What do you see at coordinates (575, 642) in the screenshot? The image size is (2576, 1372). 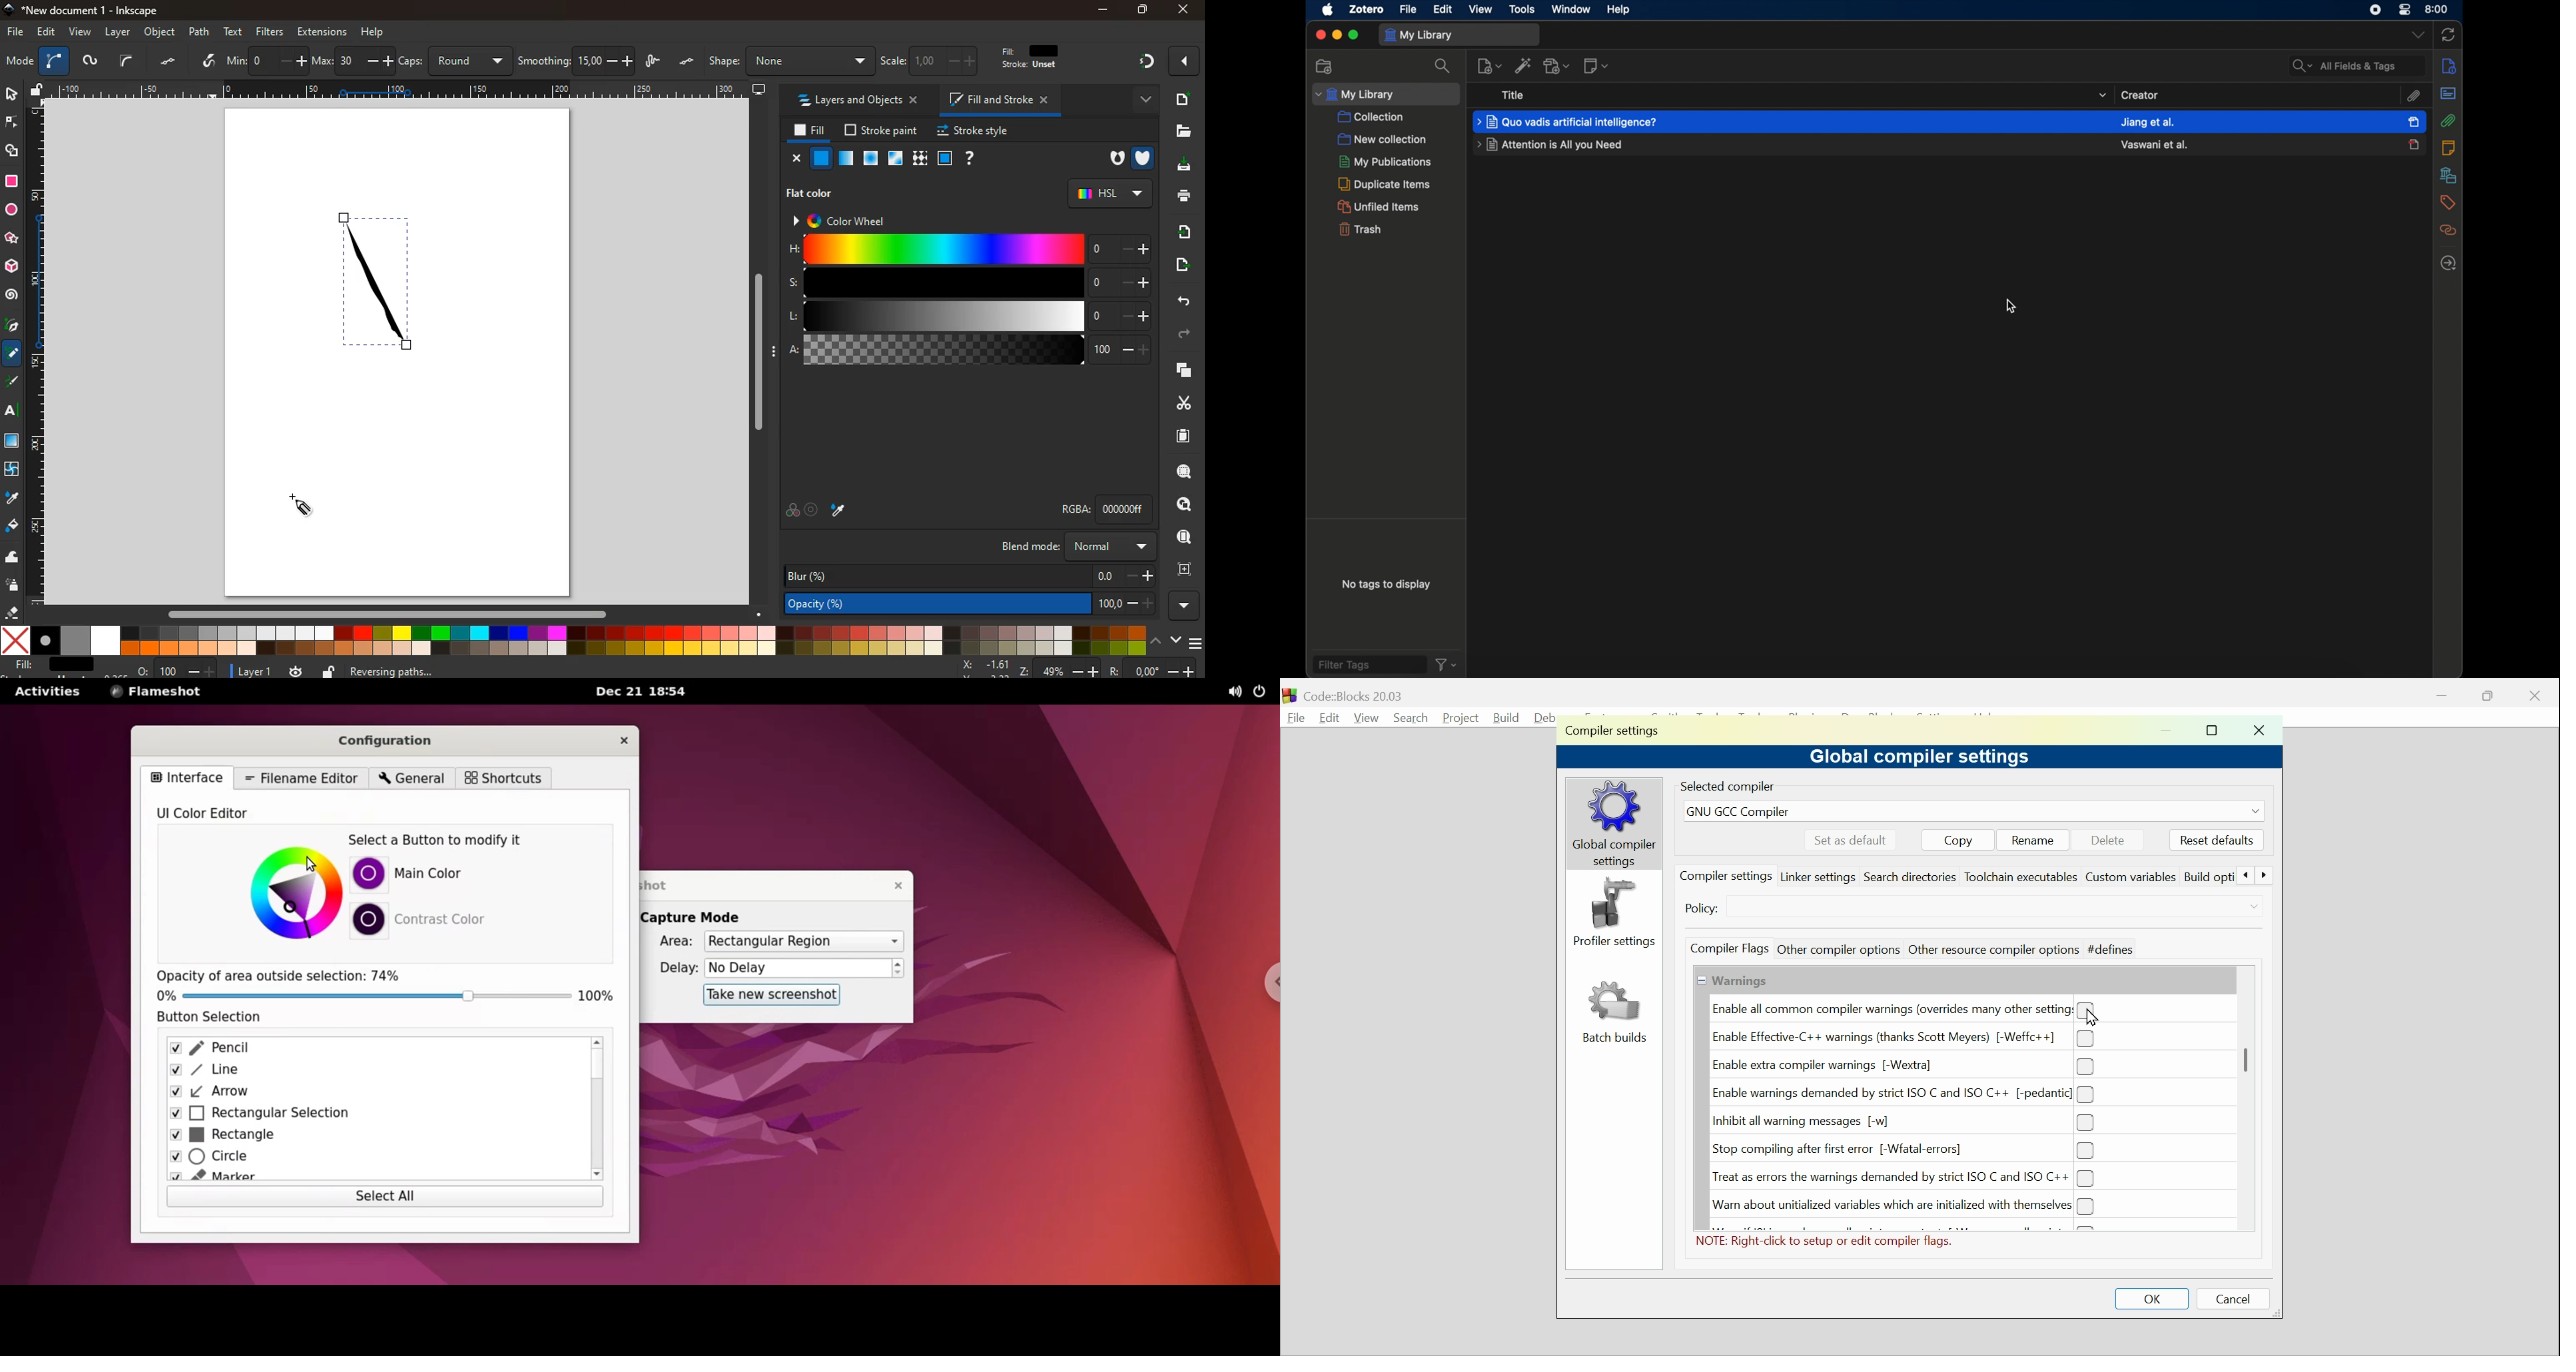 I see `color` at bounding box center [575, 642].